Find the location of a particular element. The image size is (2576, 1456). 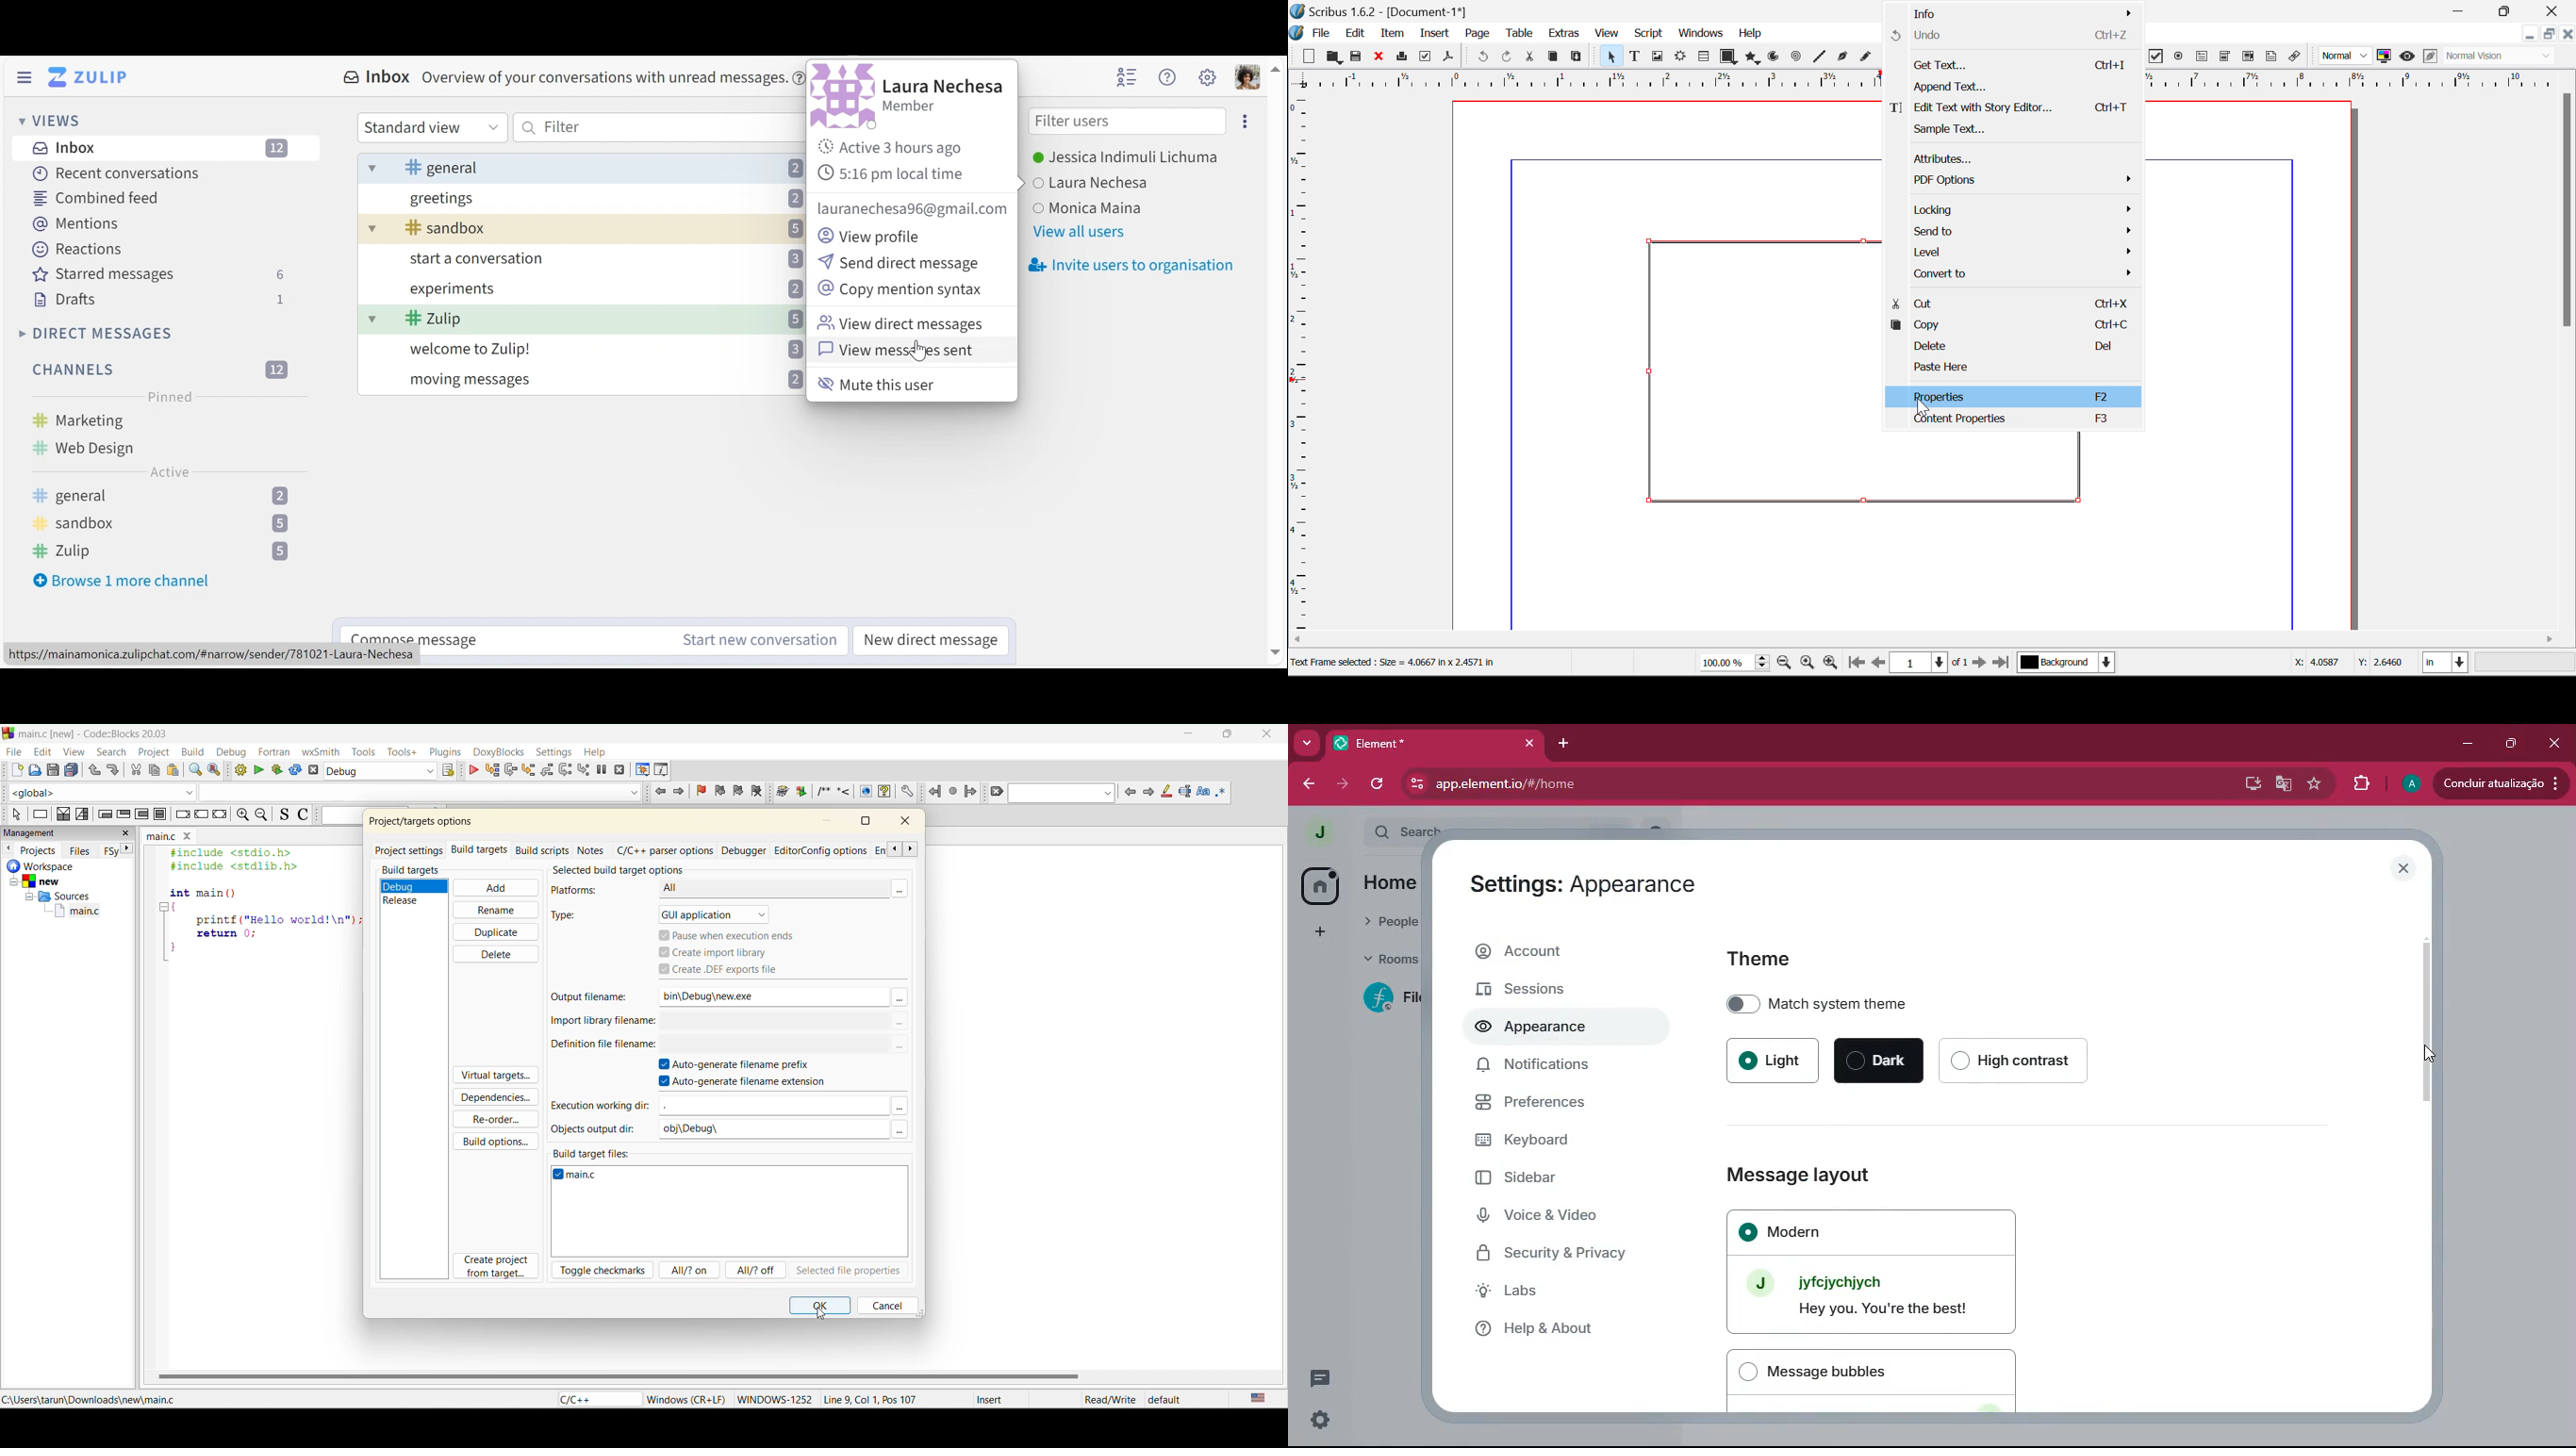

jump forward is located at coordinates (680, 793).